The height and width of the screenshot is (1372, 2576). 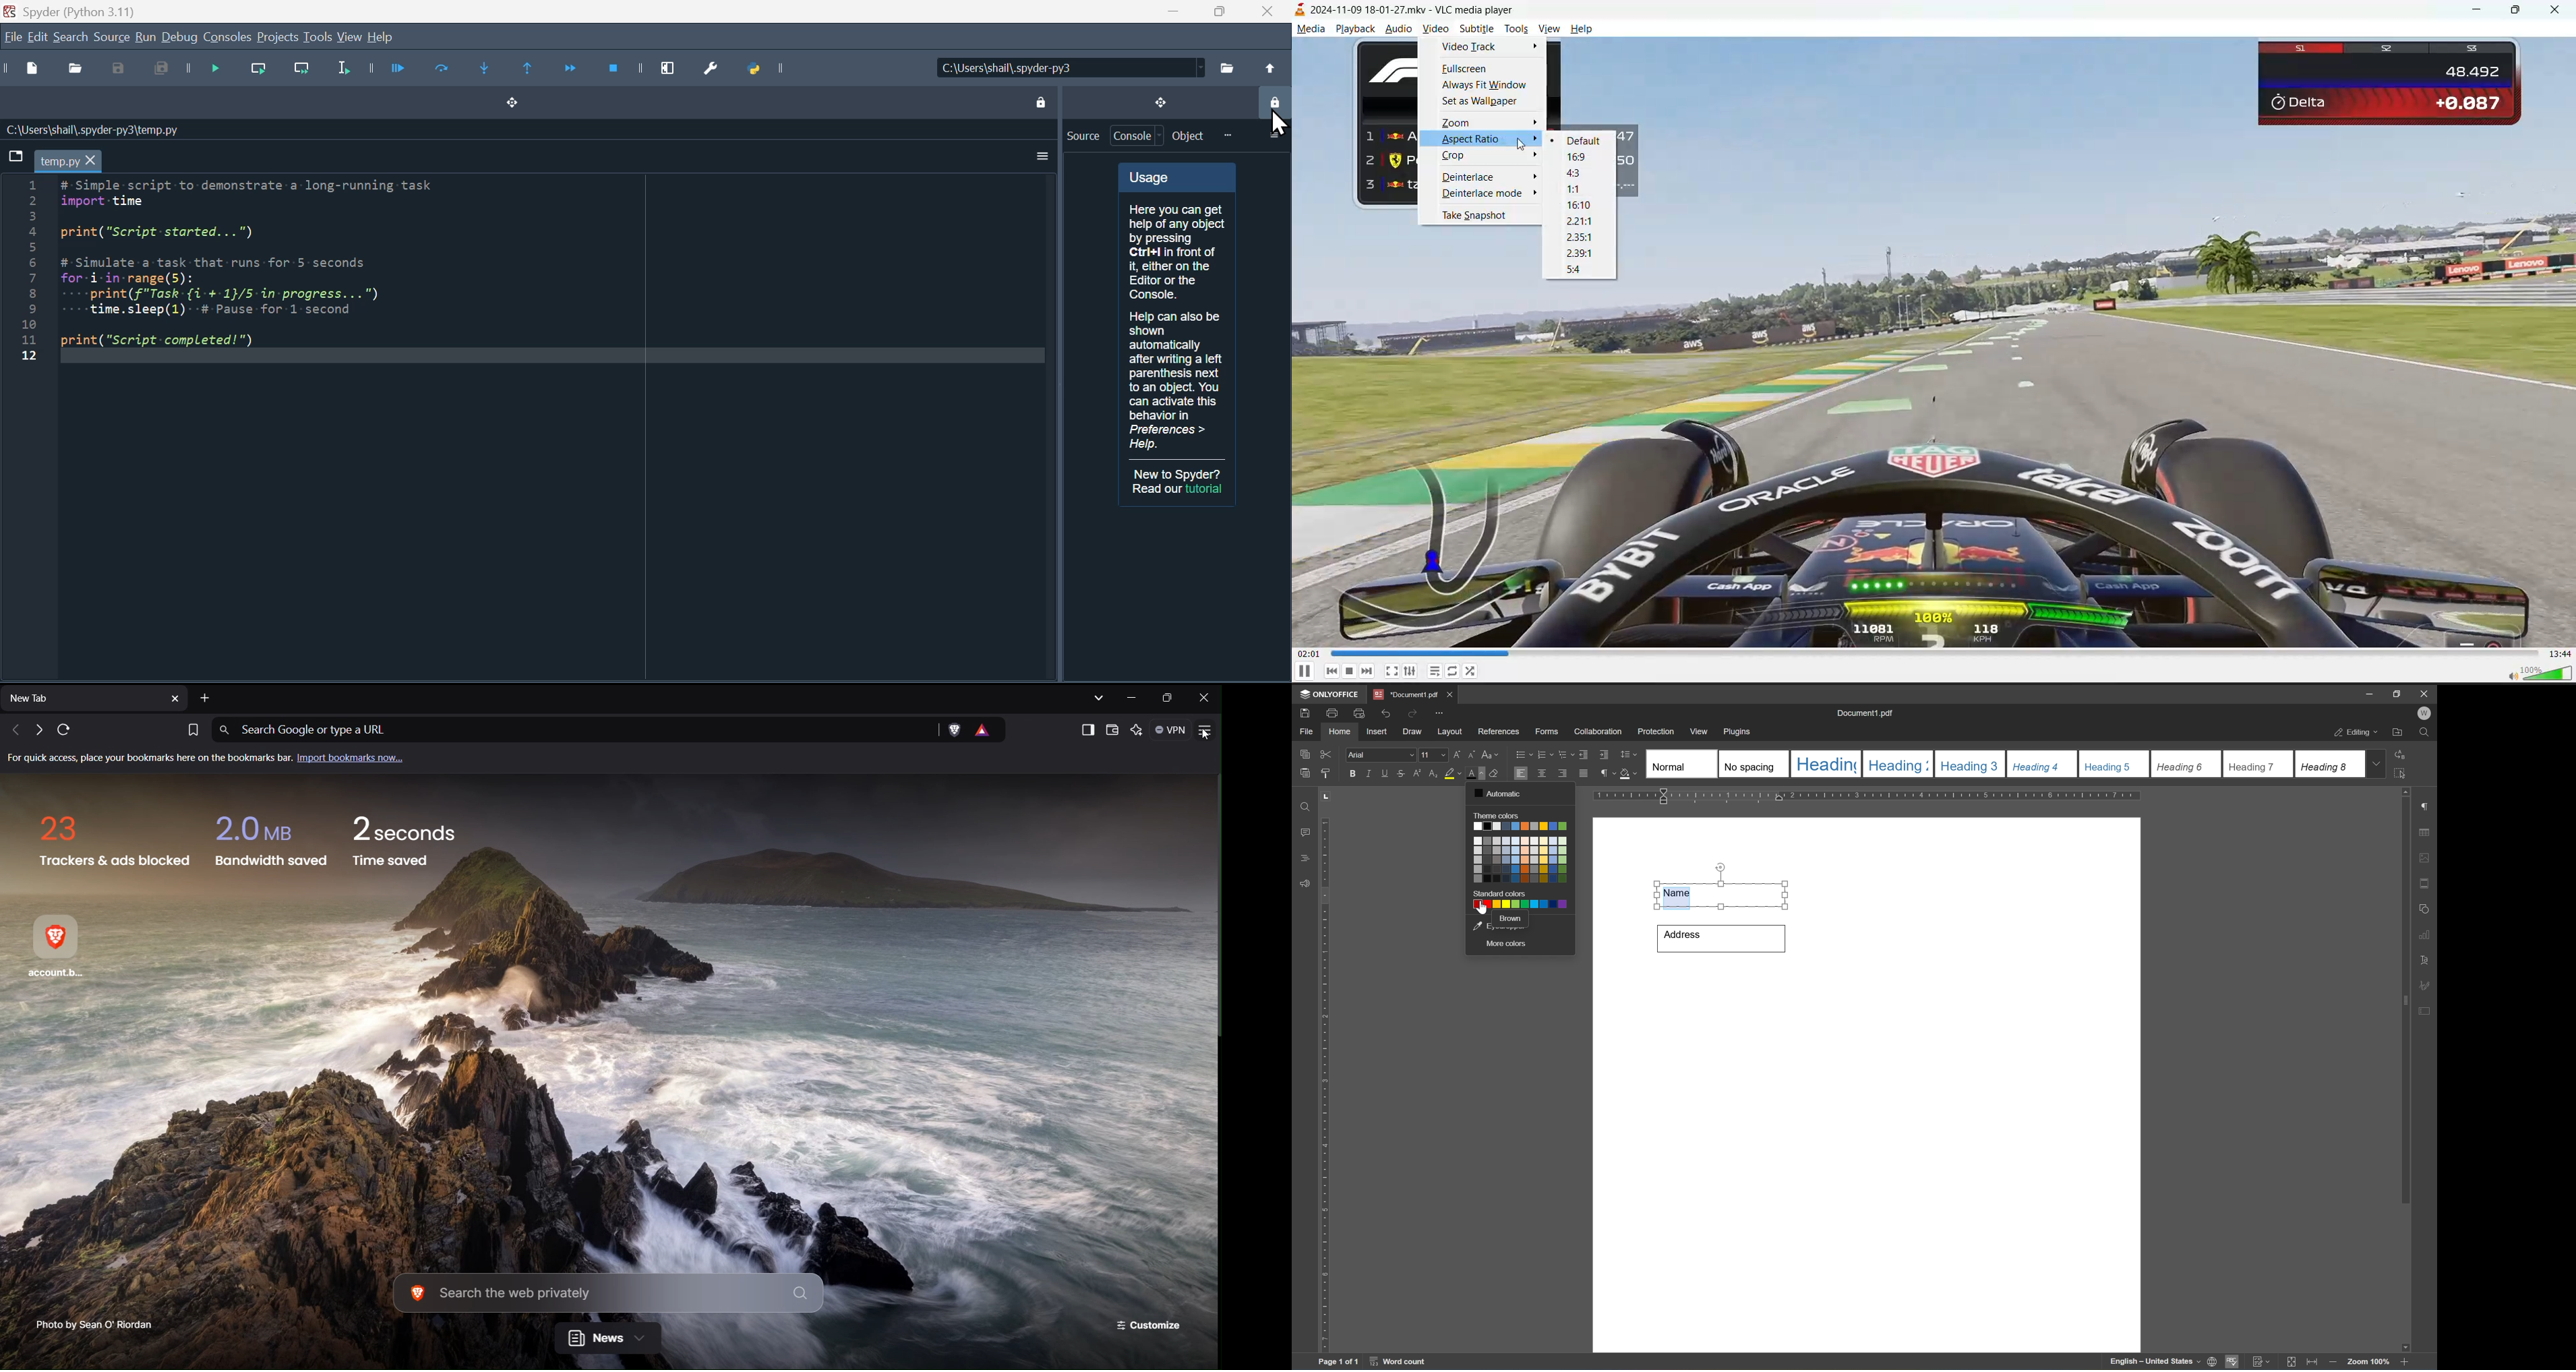 What do you see at coordinates (263, 265) in the screenshot?
I see `Python code` at bounding box center [263, 265].